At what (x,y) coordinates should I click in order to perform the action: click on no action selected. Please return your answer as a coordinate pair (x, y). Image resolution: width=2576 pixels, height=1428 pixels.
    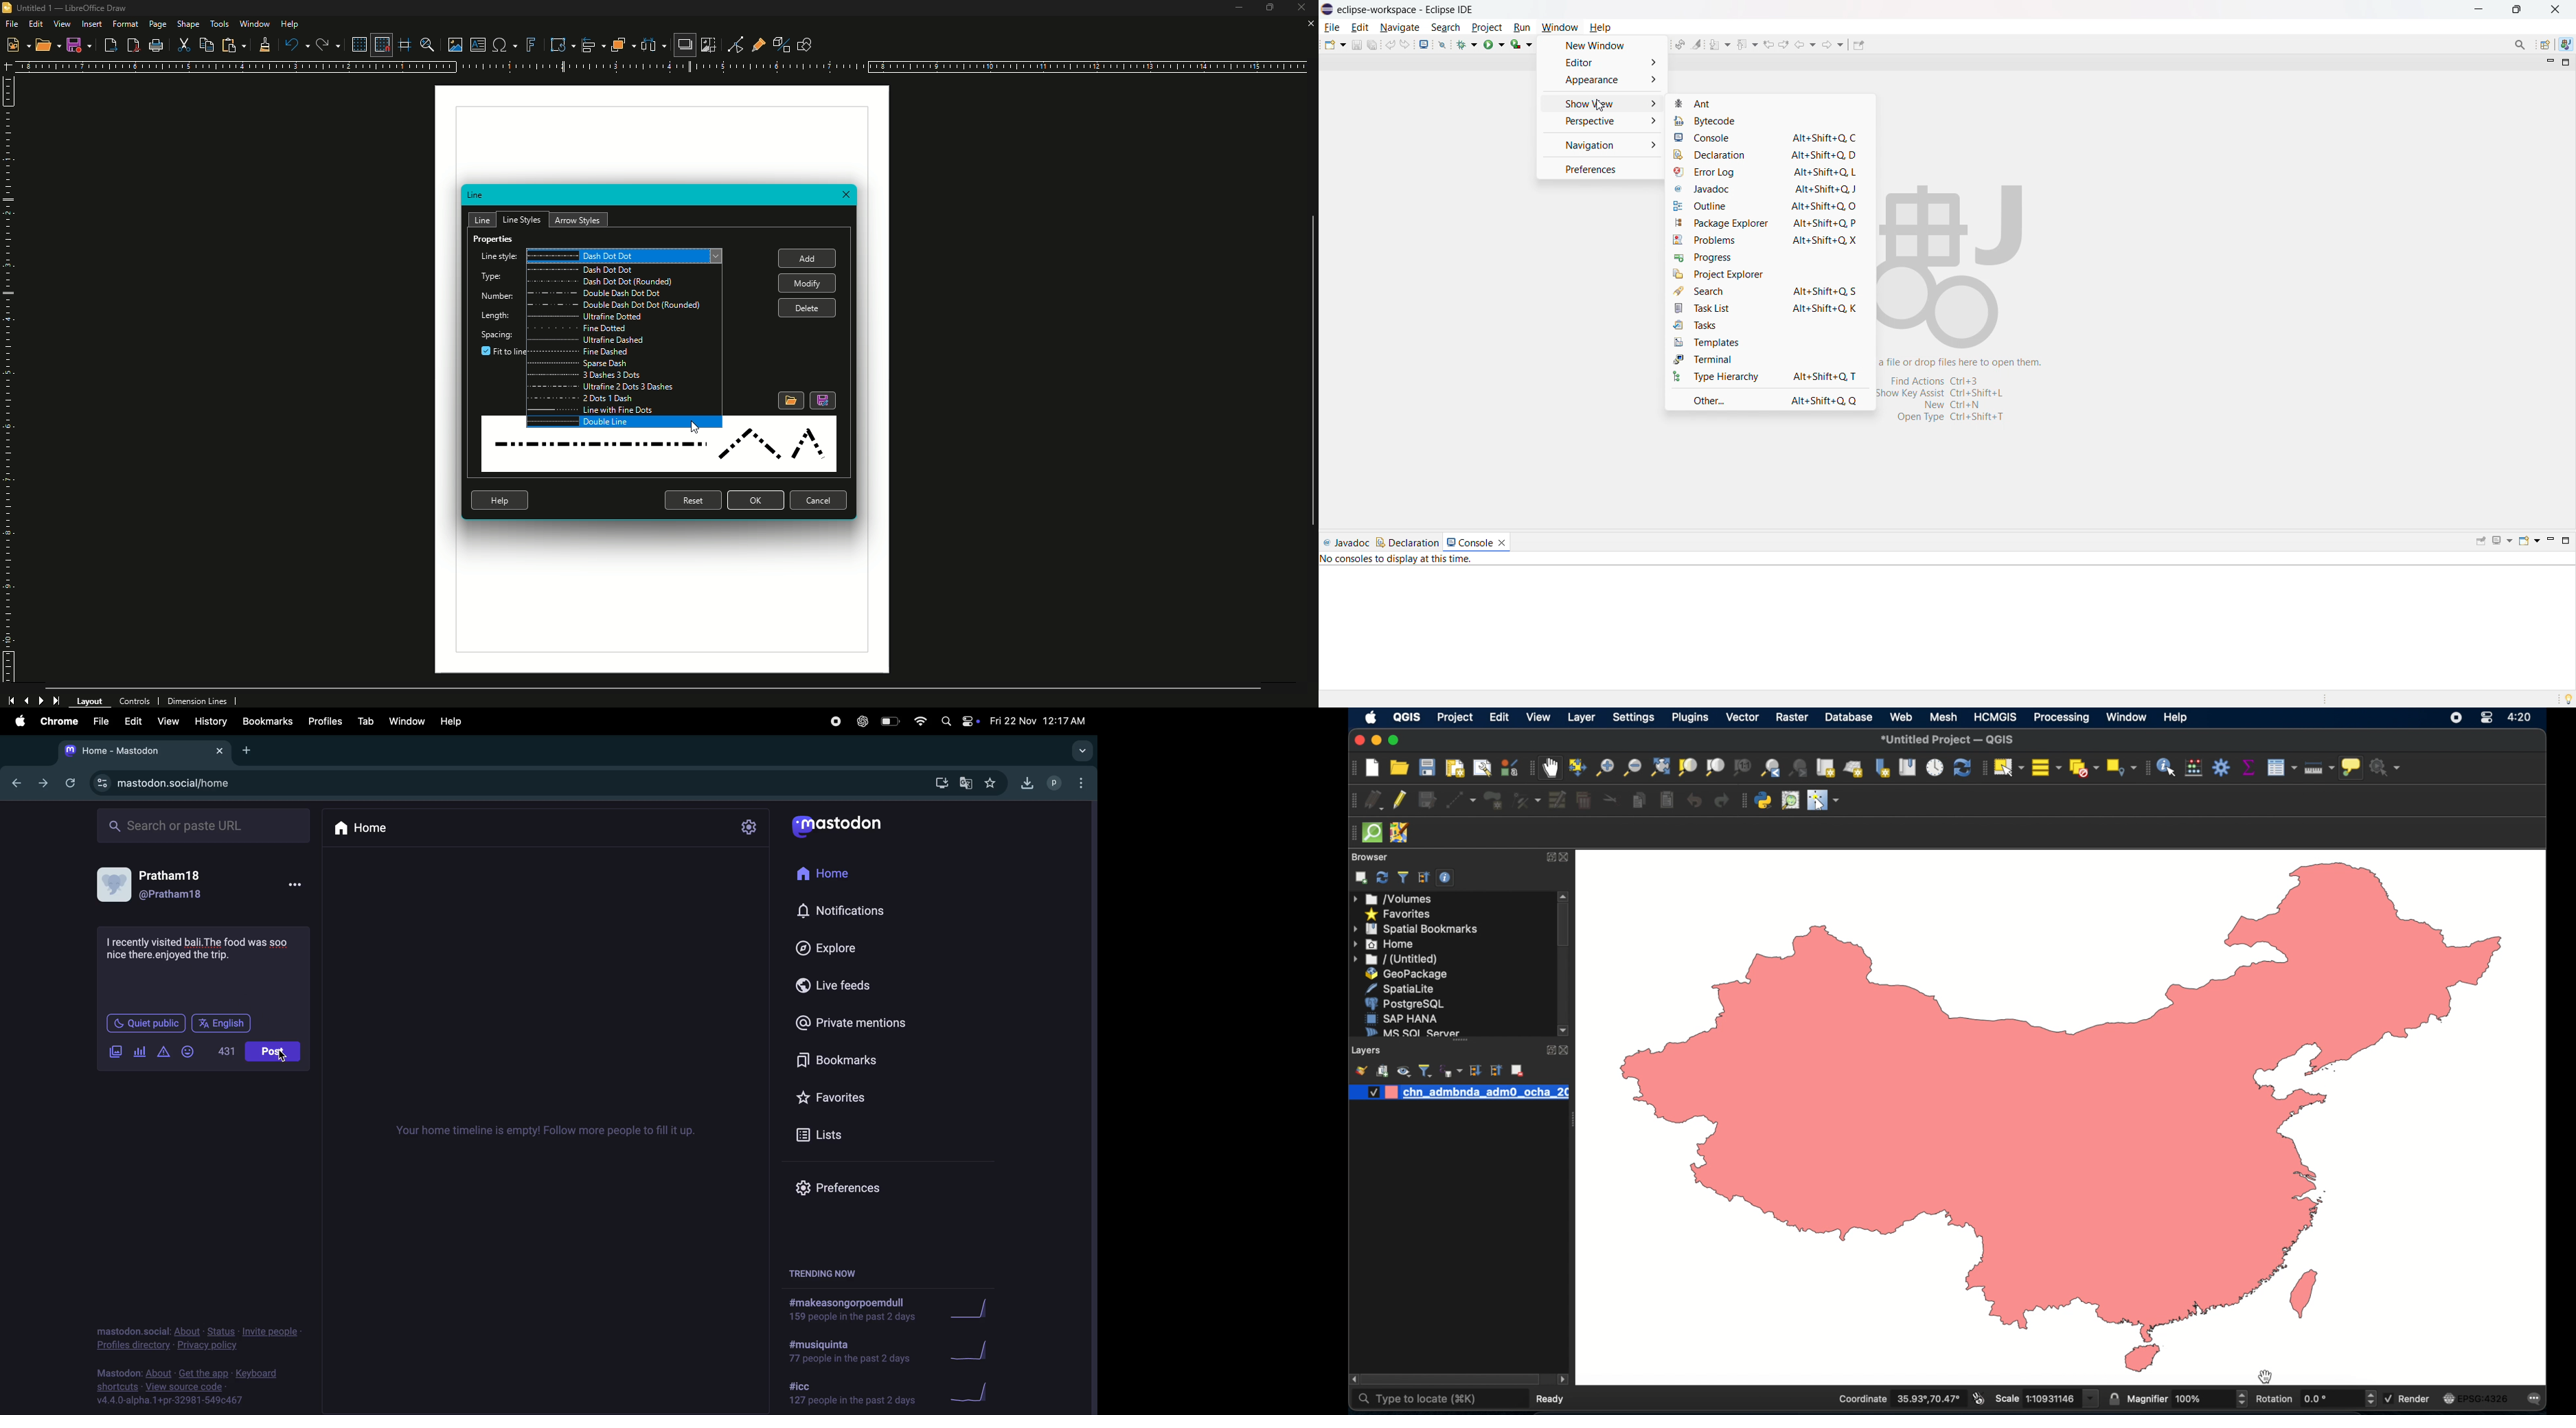
    Looking at the image, I should click on (2387, 766).